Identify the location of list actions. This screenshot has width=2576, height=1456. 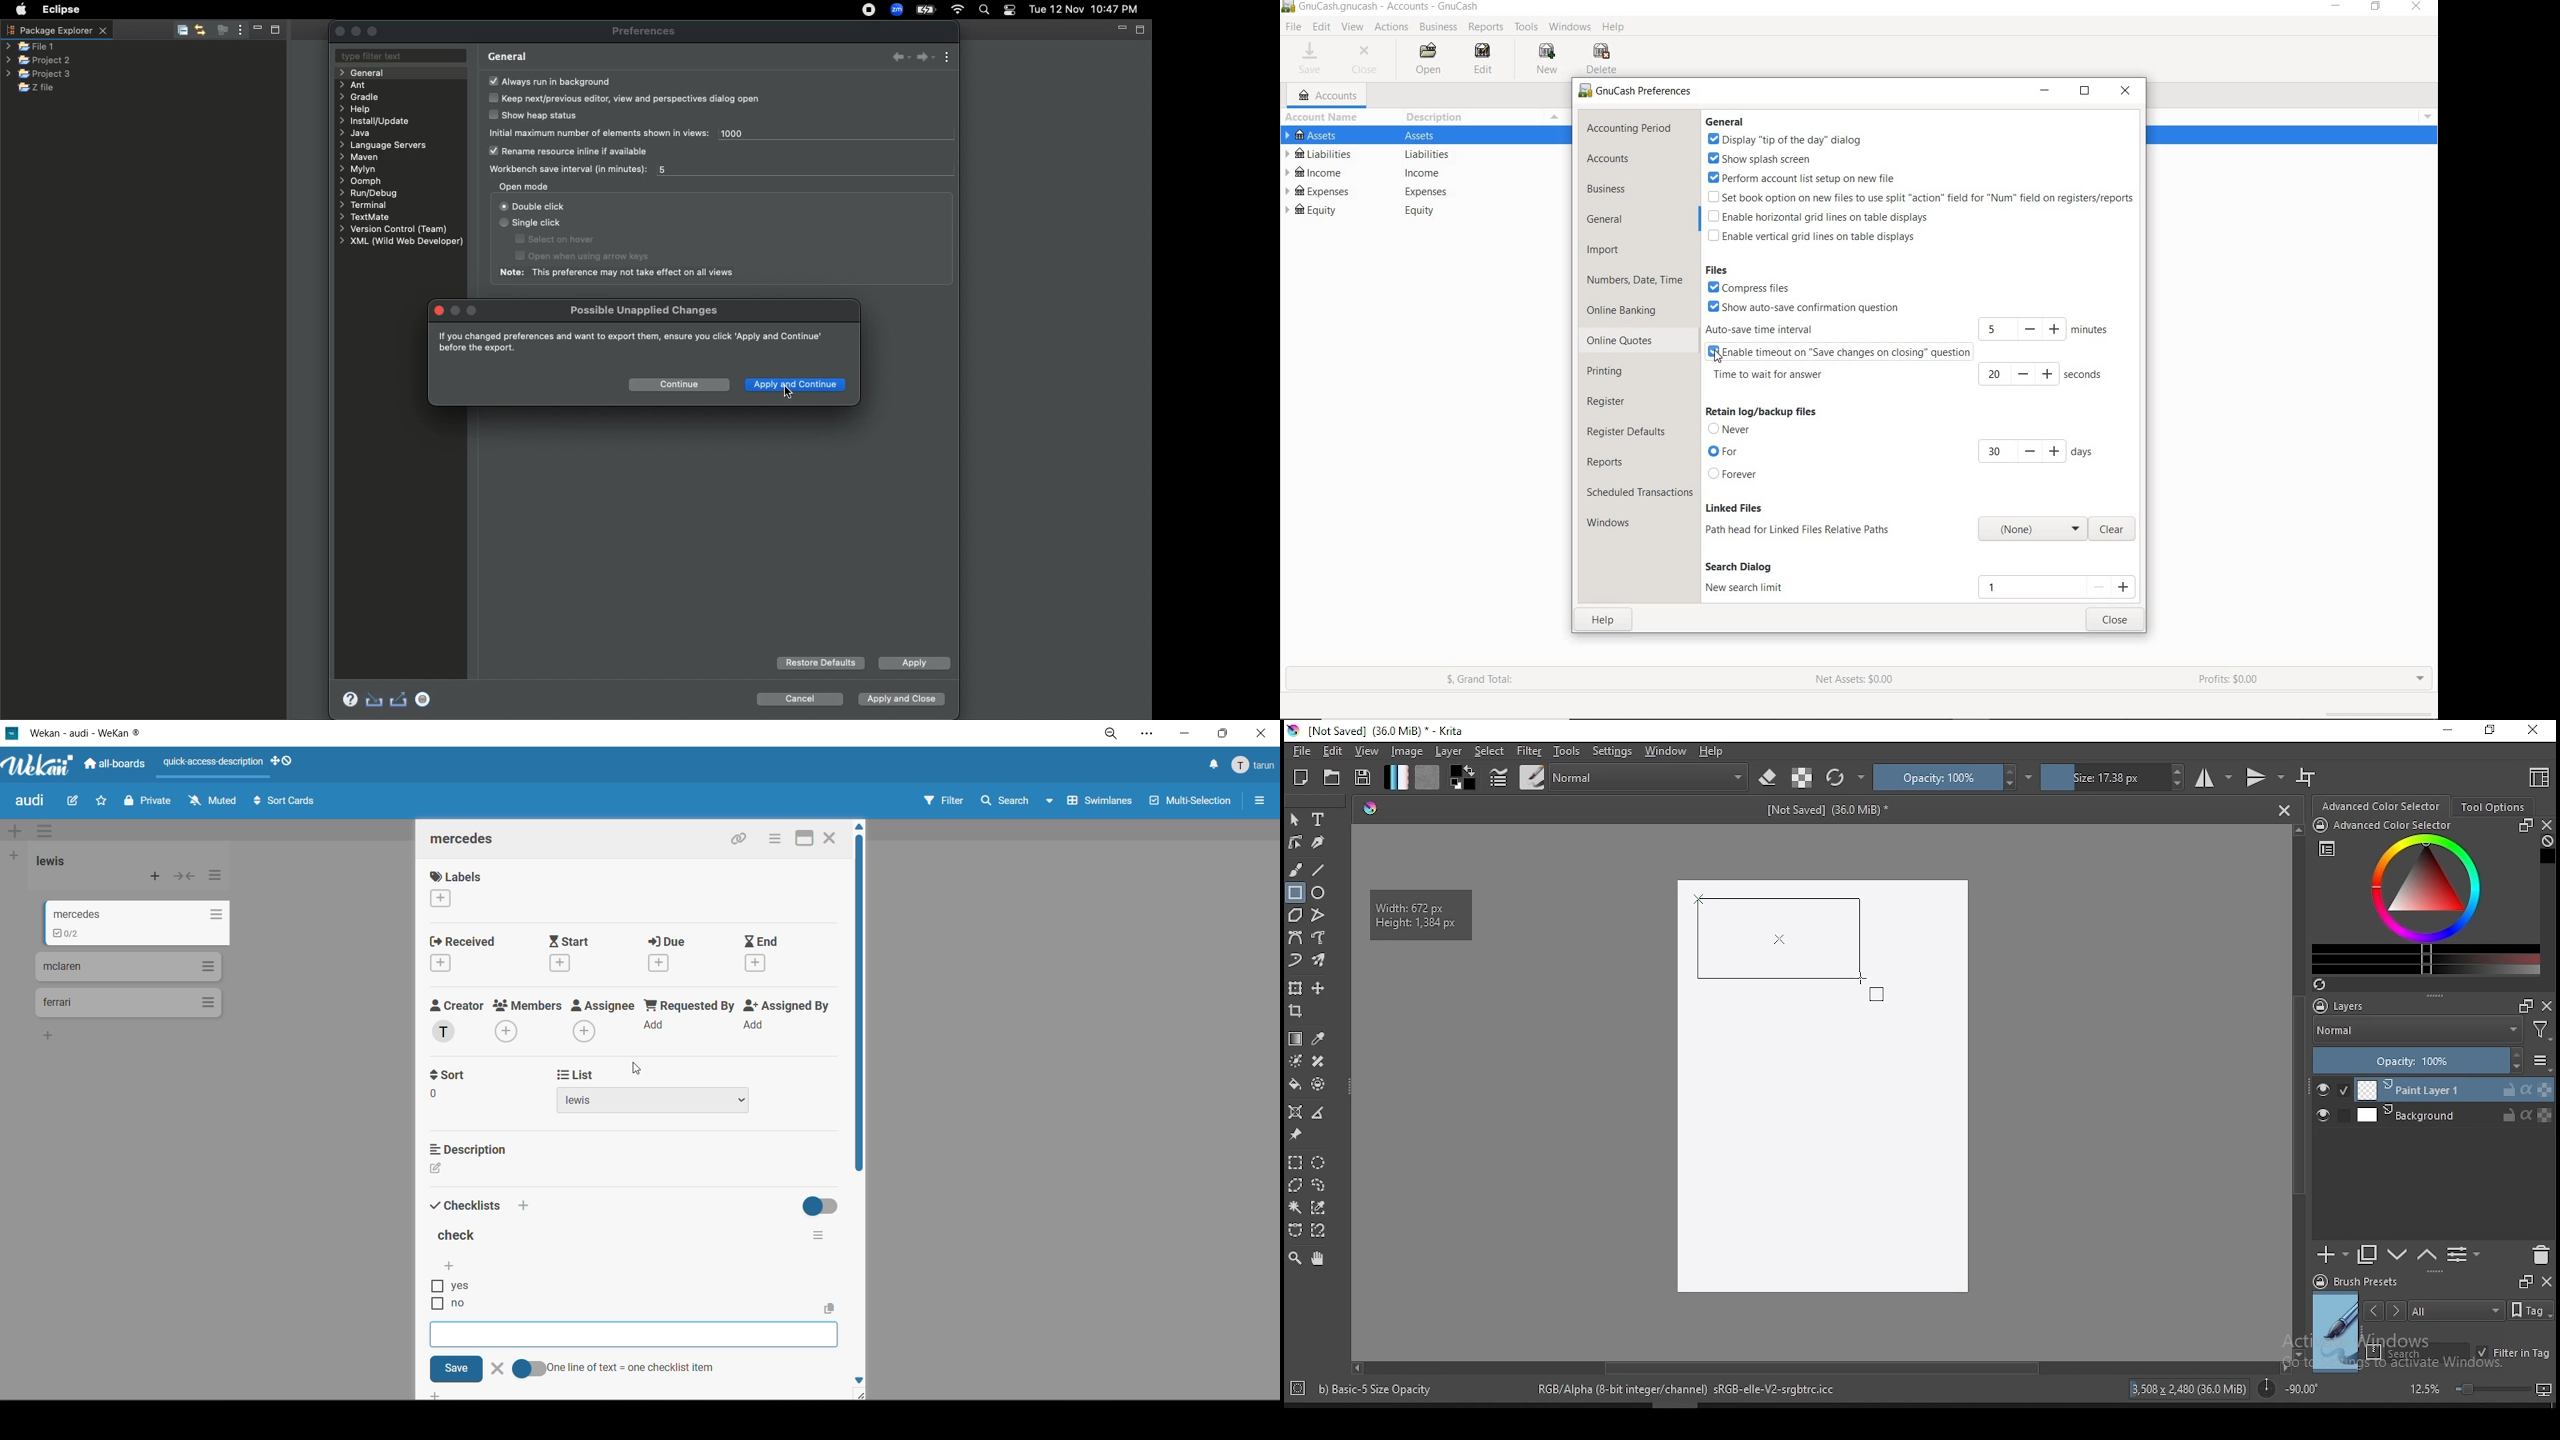
(216, 875).